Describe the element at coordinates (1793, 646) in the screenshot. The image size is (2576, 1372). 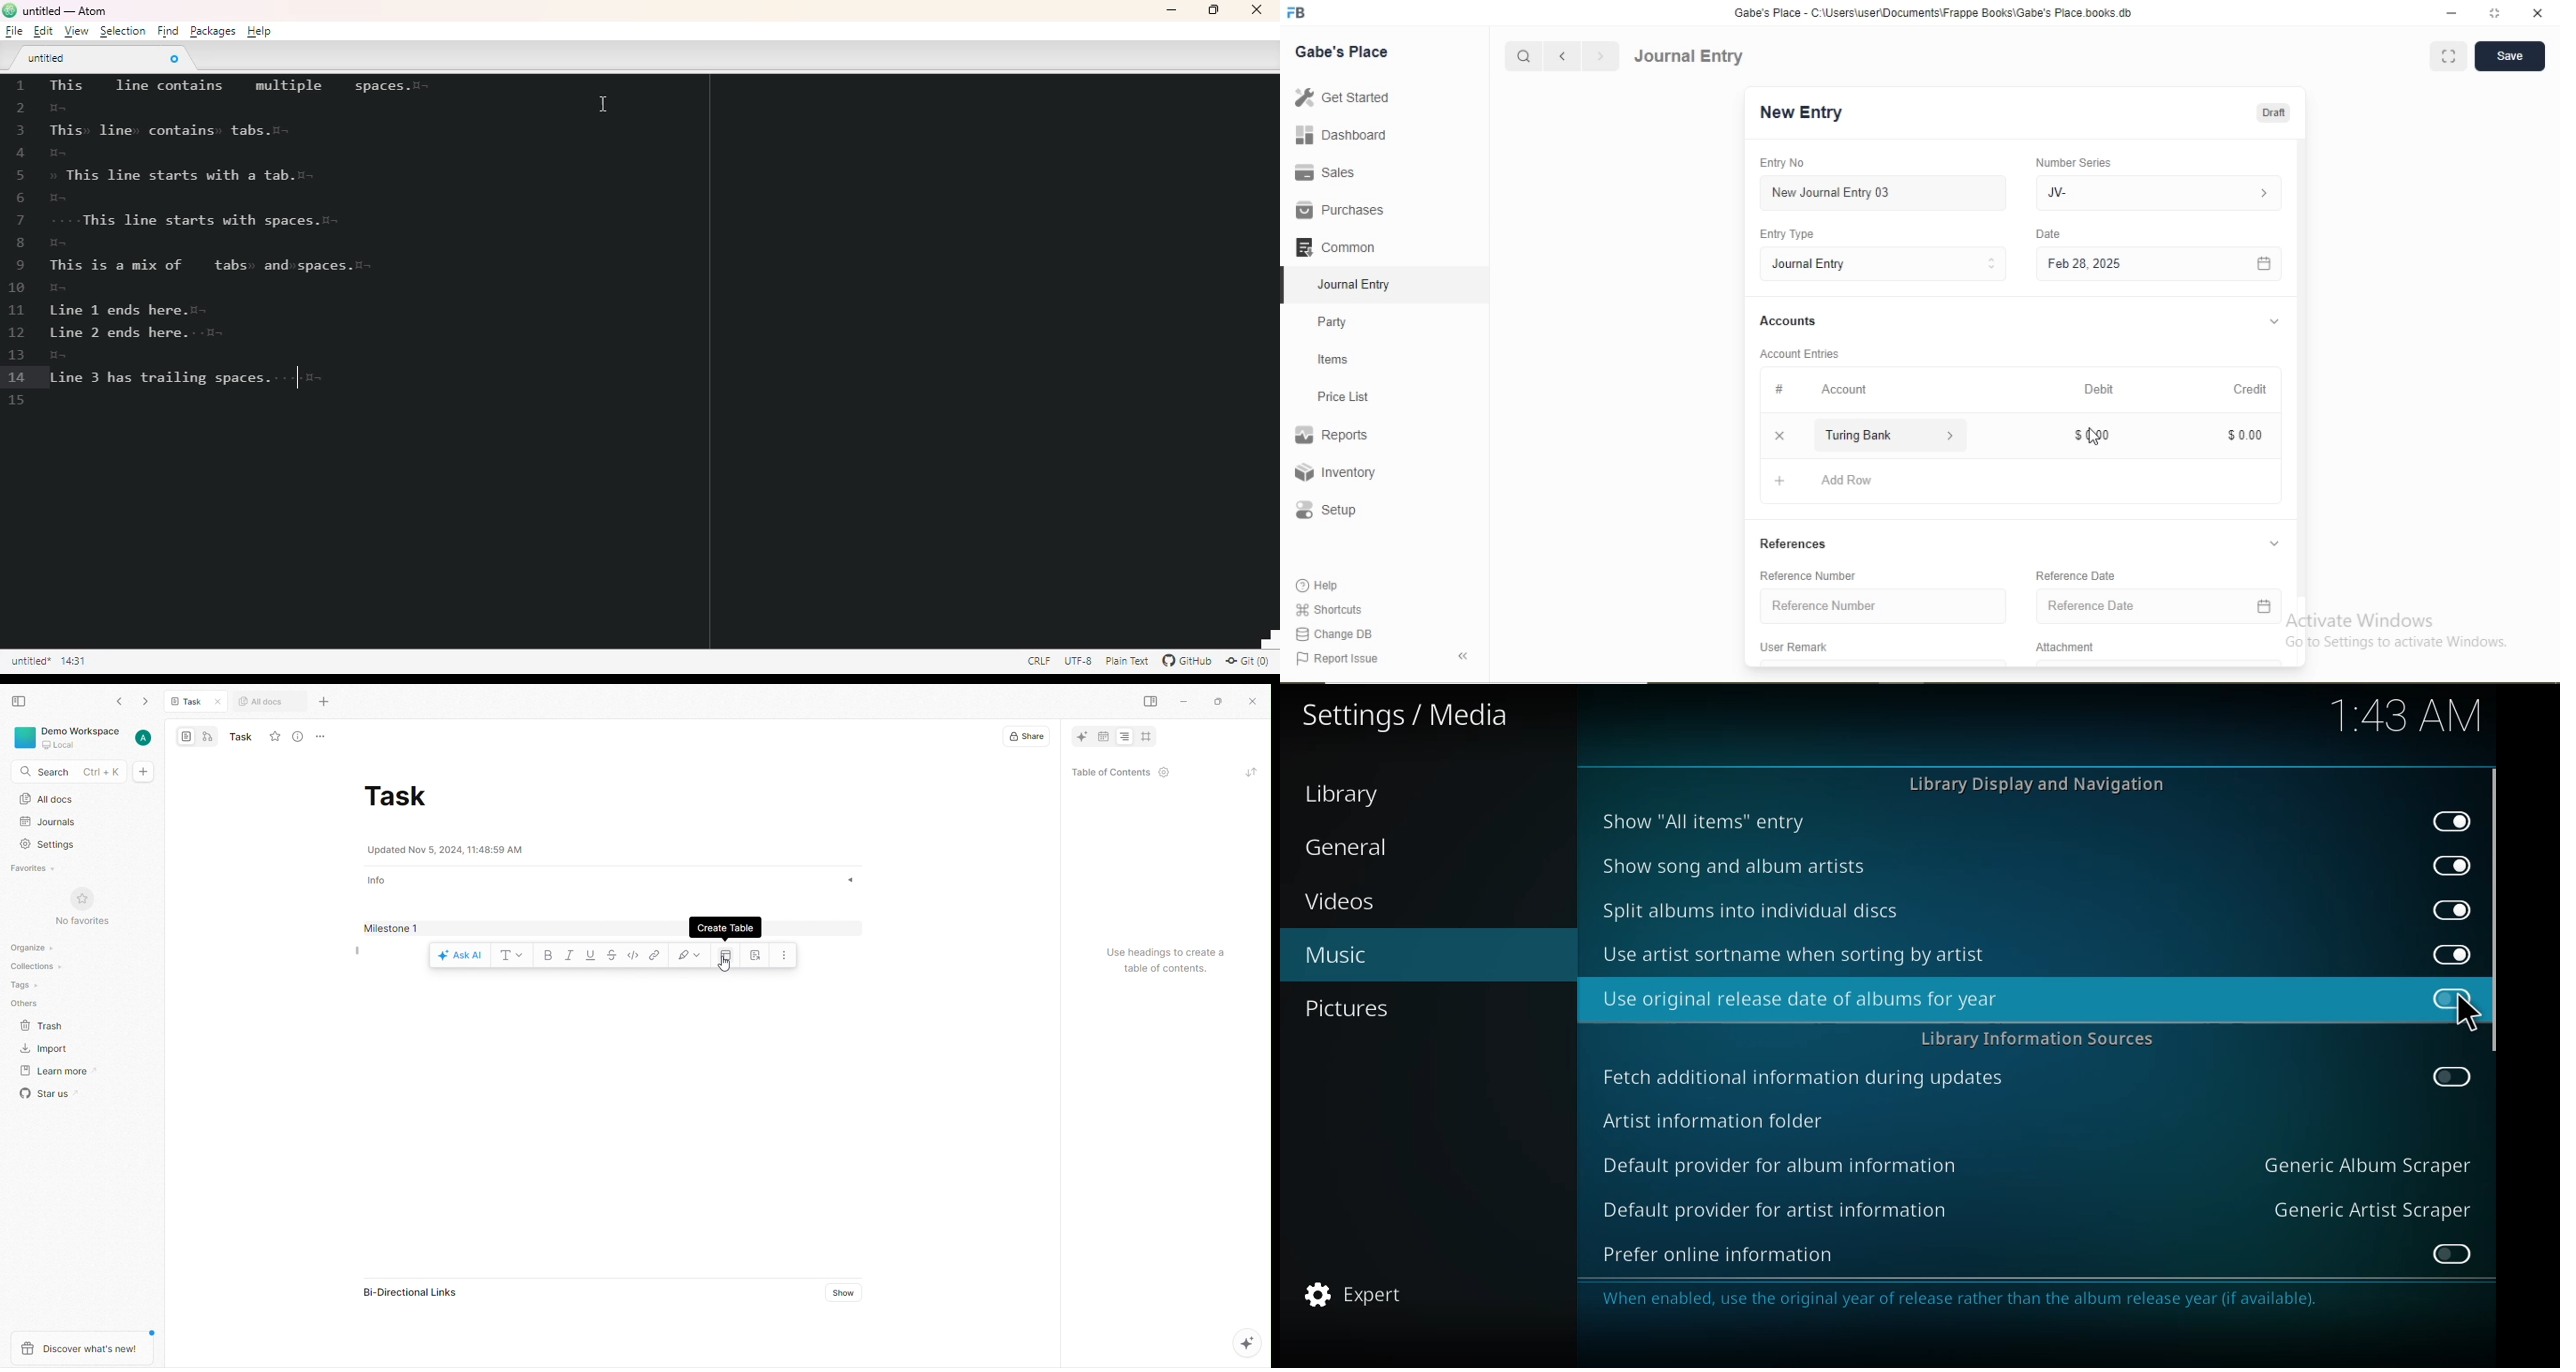
I see `User Remark` at that location.